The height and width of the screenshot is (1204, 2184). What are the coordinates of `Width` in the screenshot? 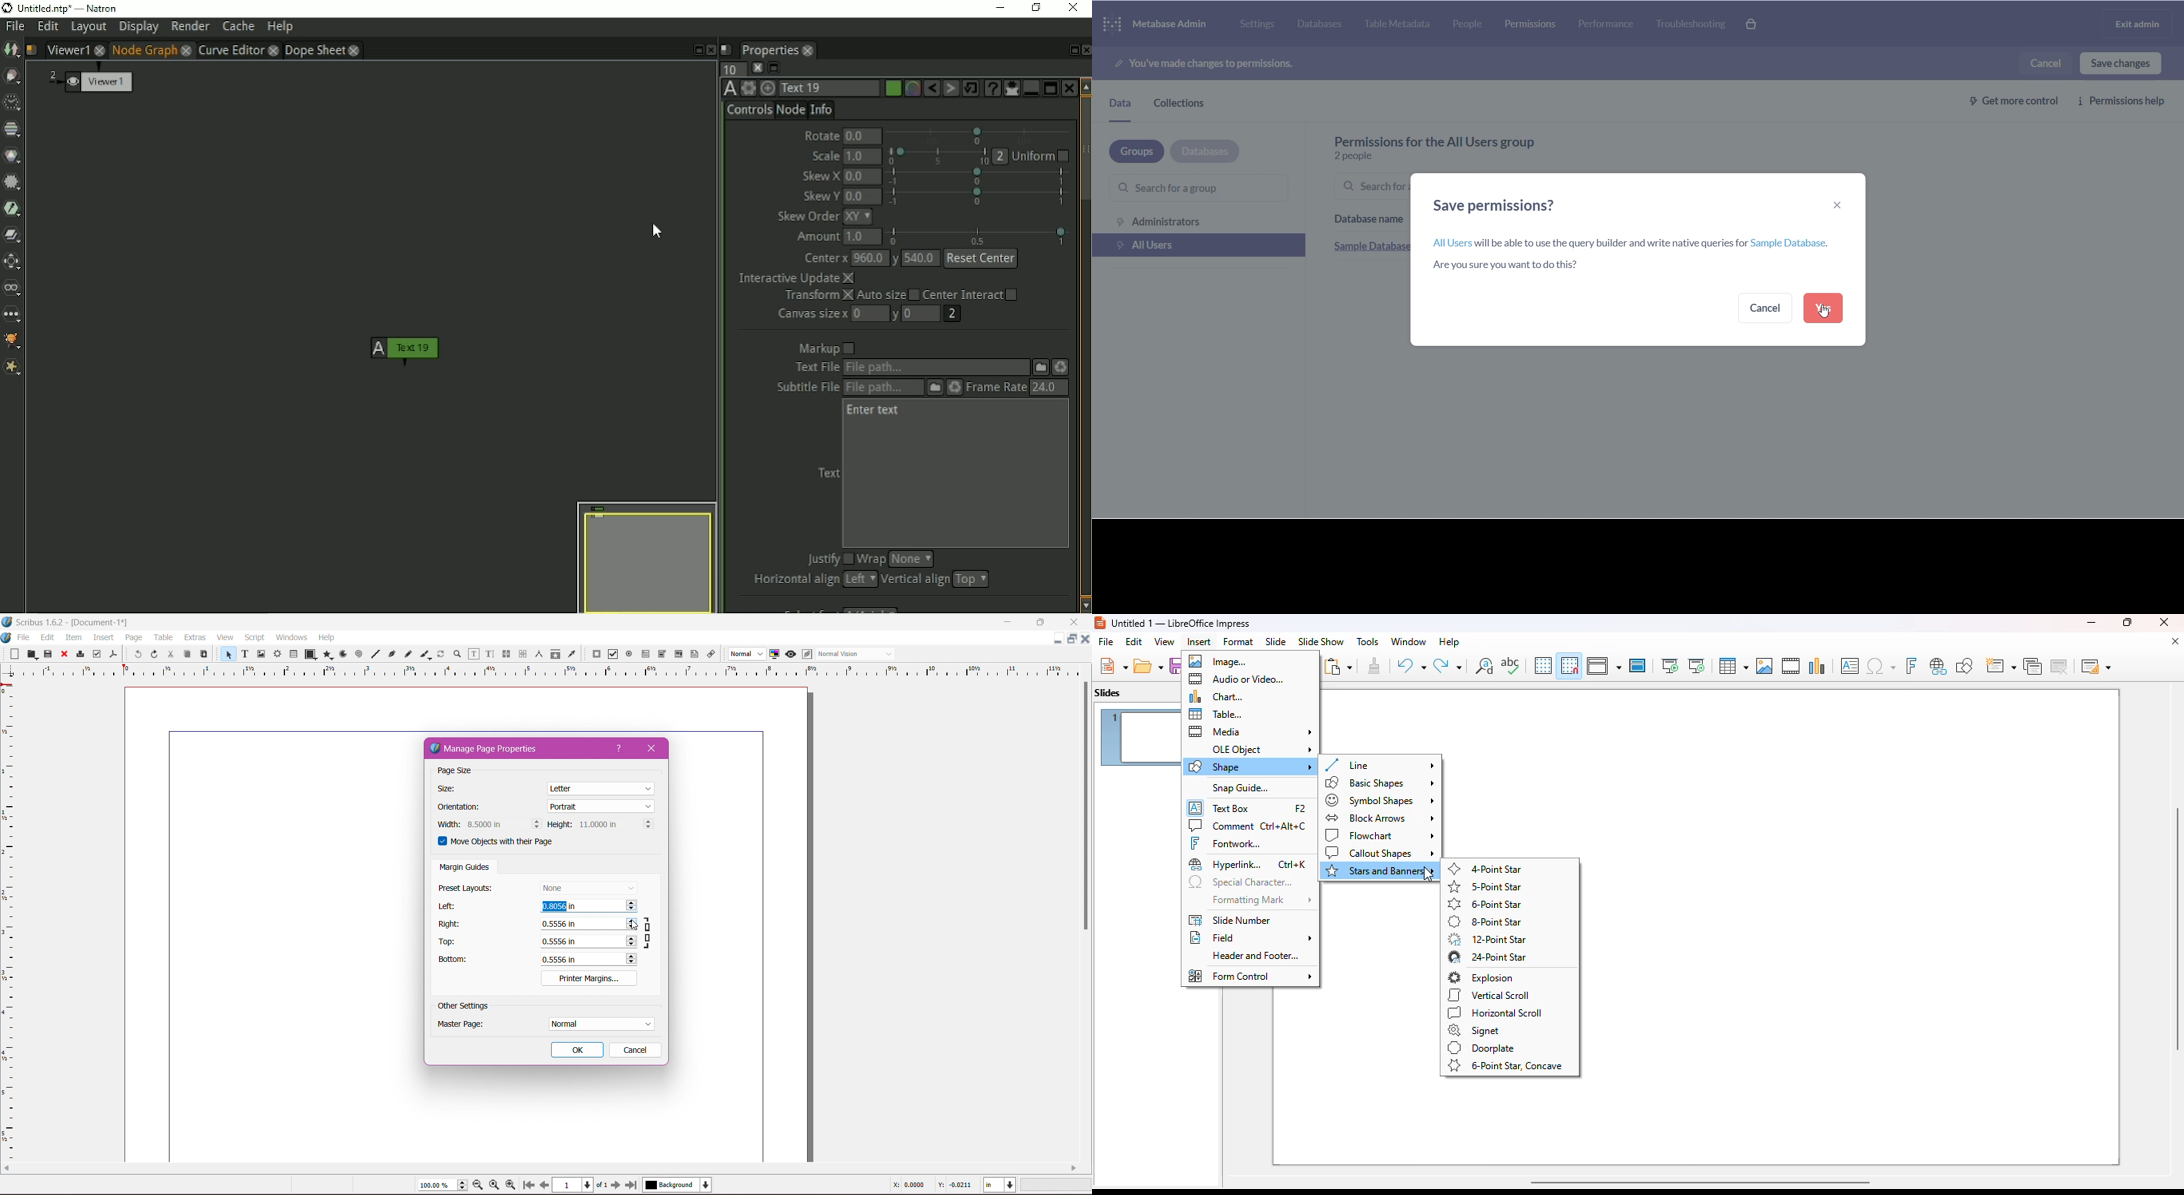 It's located at (446, 824).